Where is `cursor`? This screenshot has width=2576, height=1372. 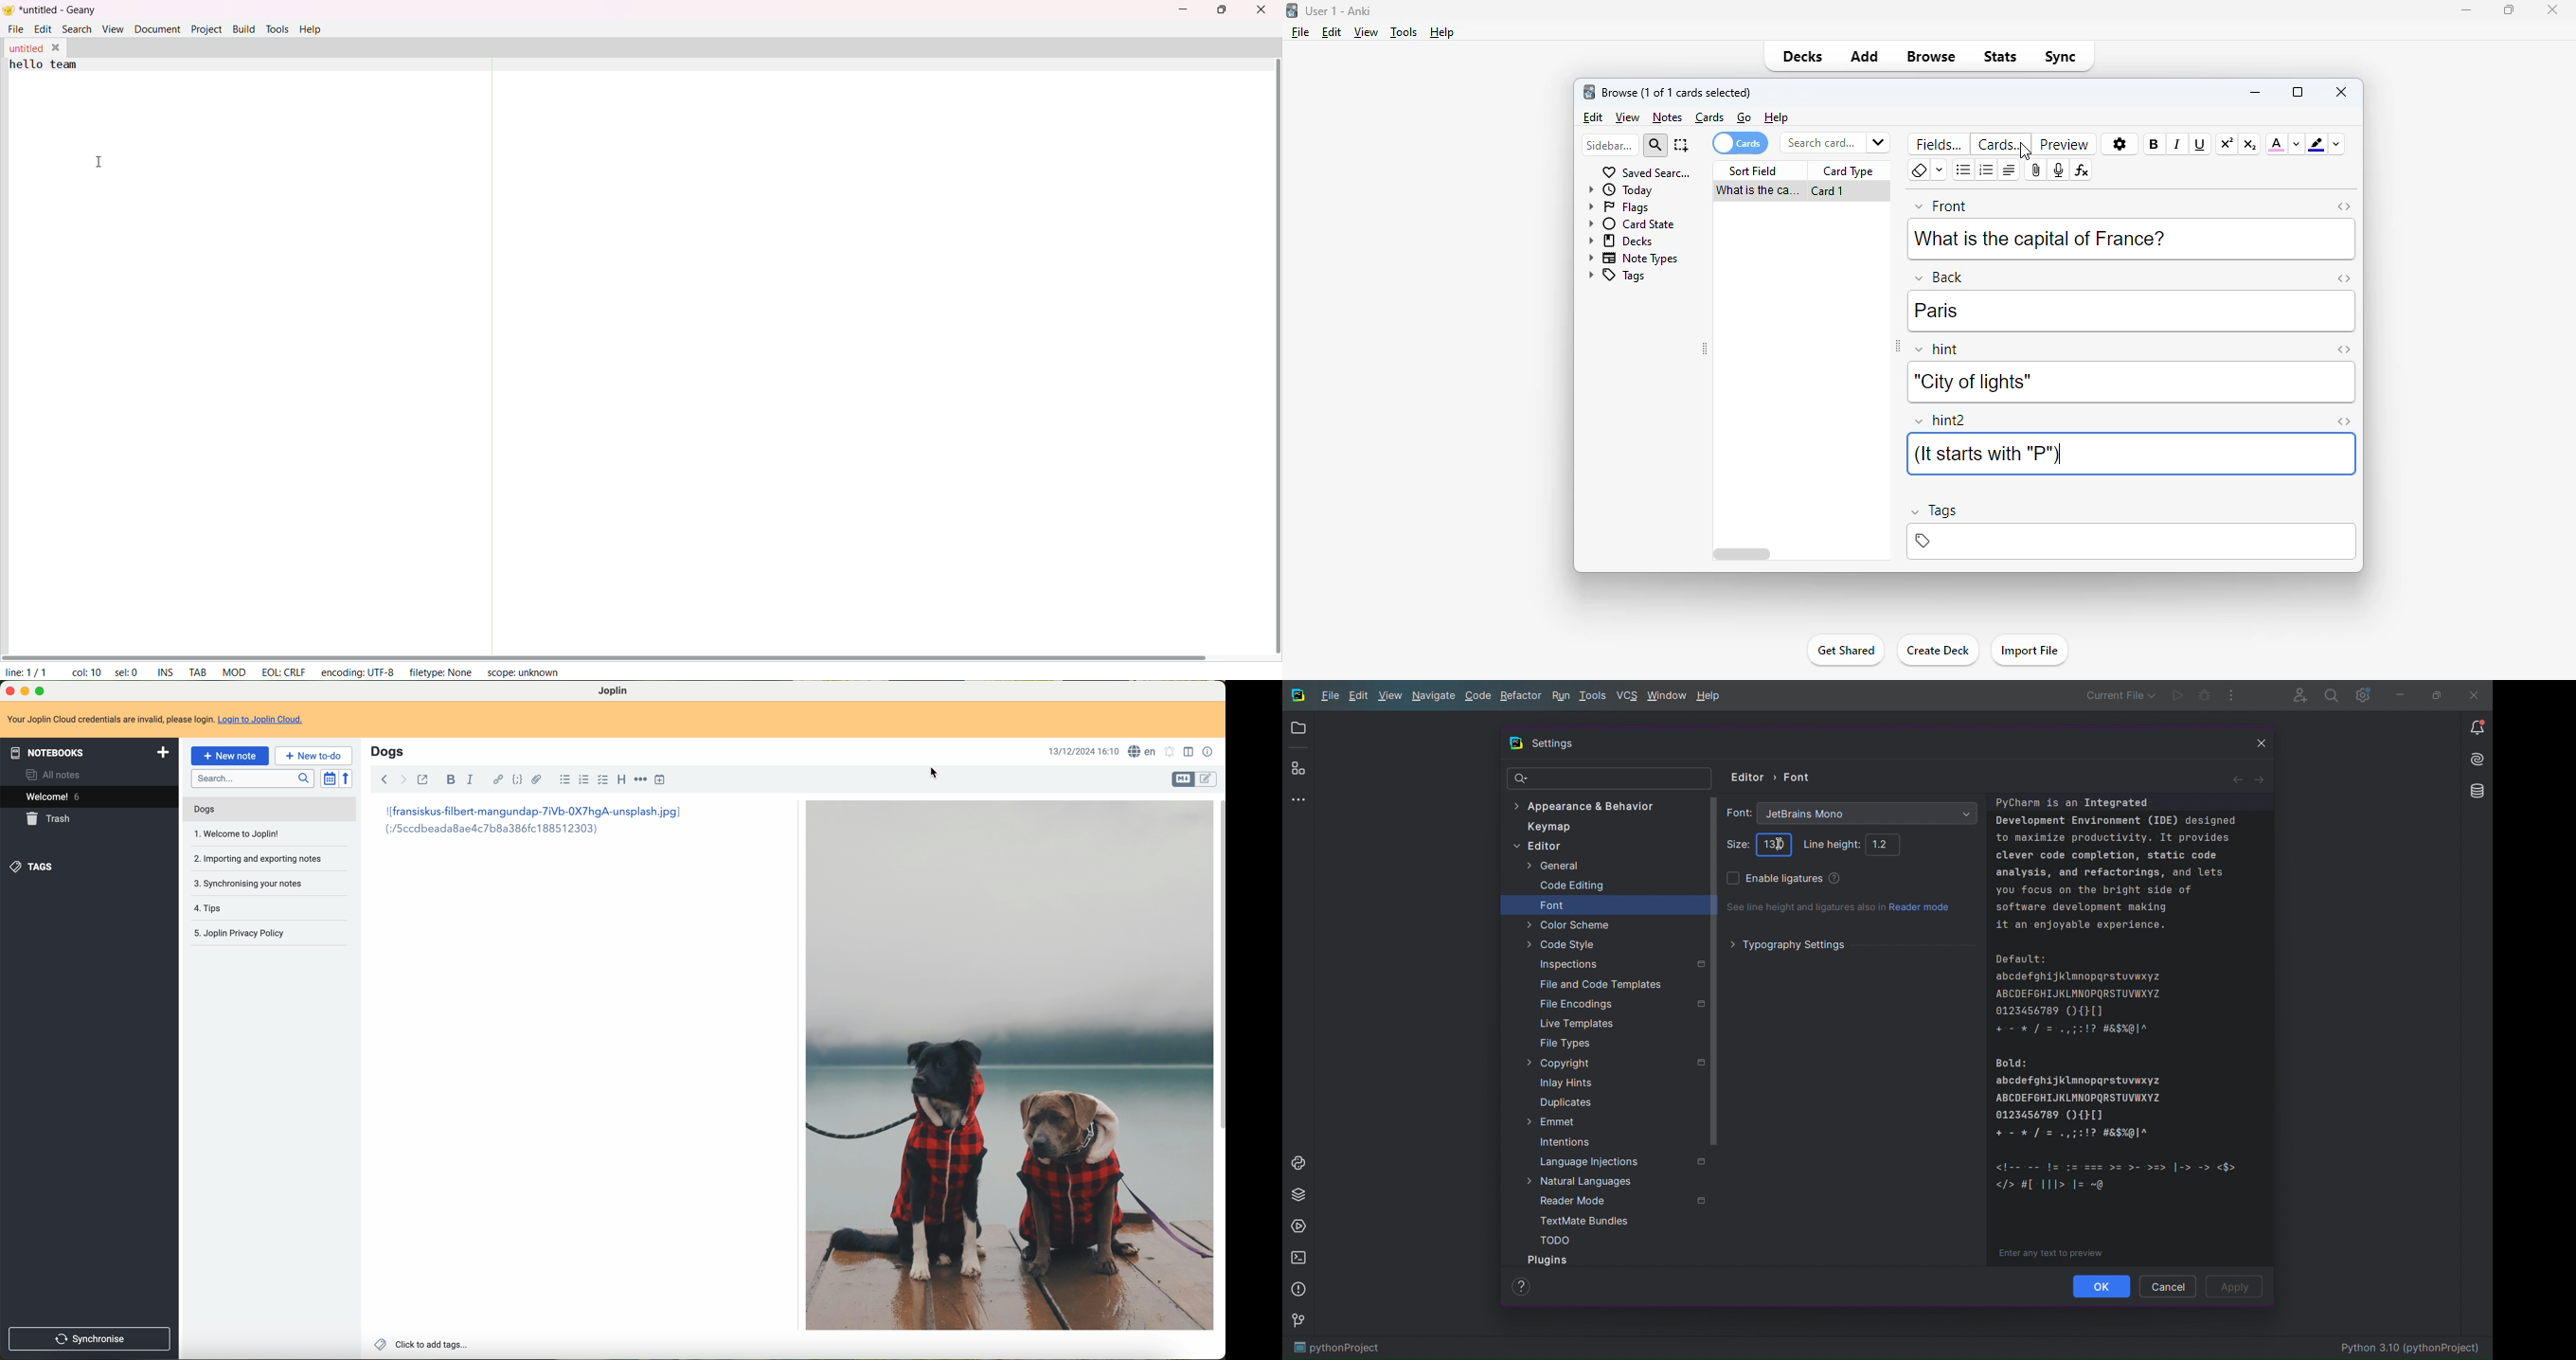 cursor is located at coordinates (2026, 152).